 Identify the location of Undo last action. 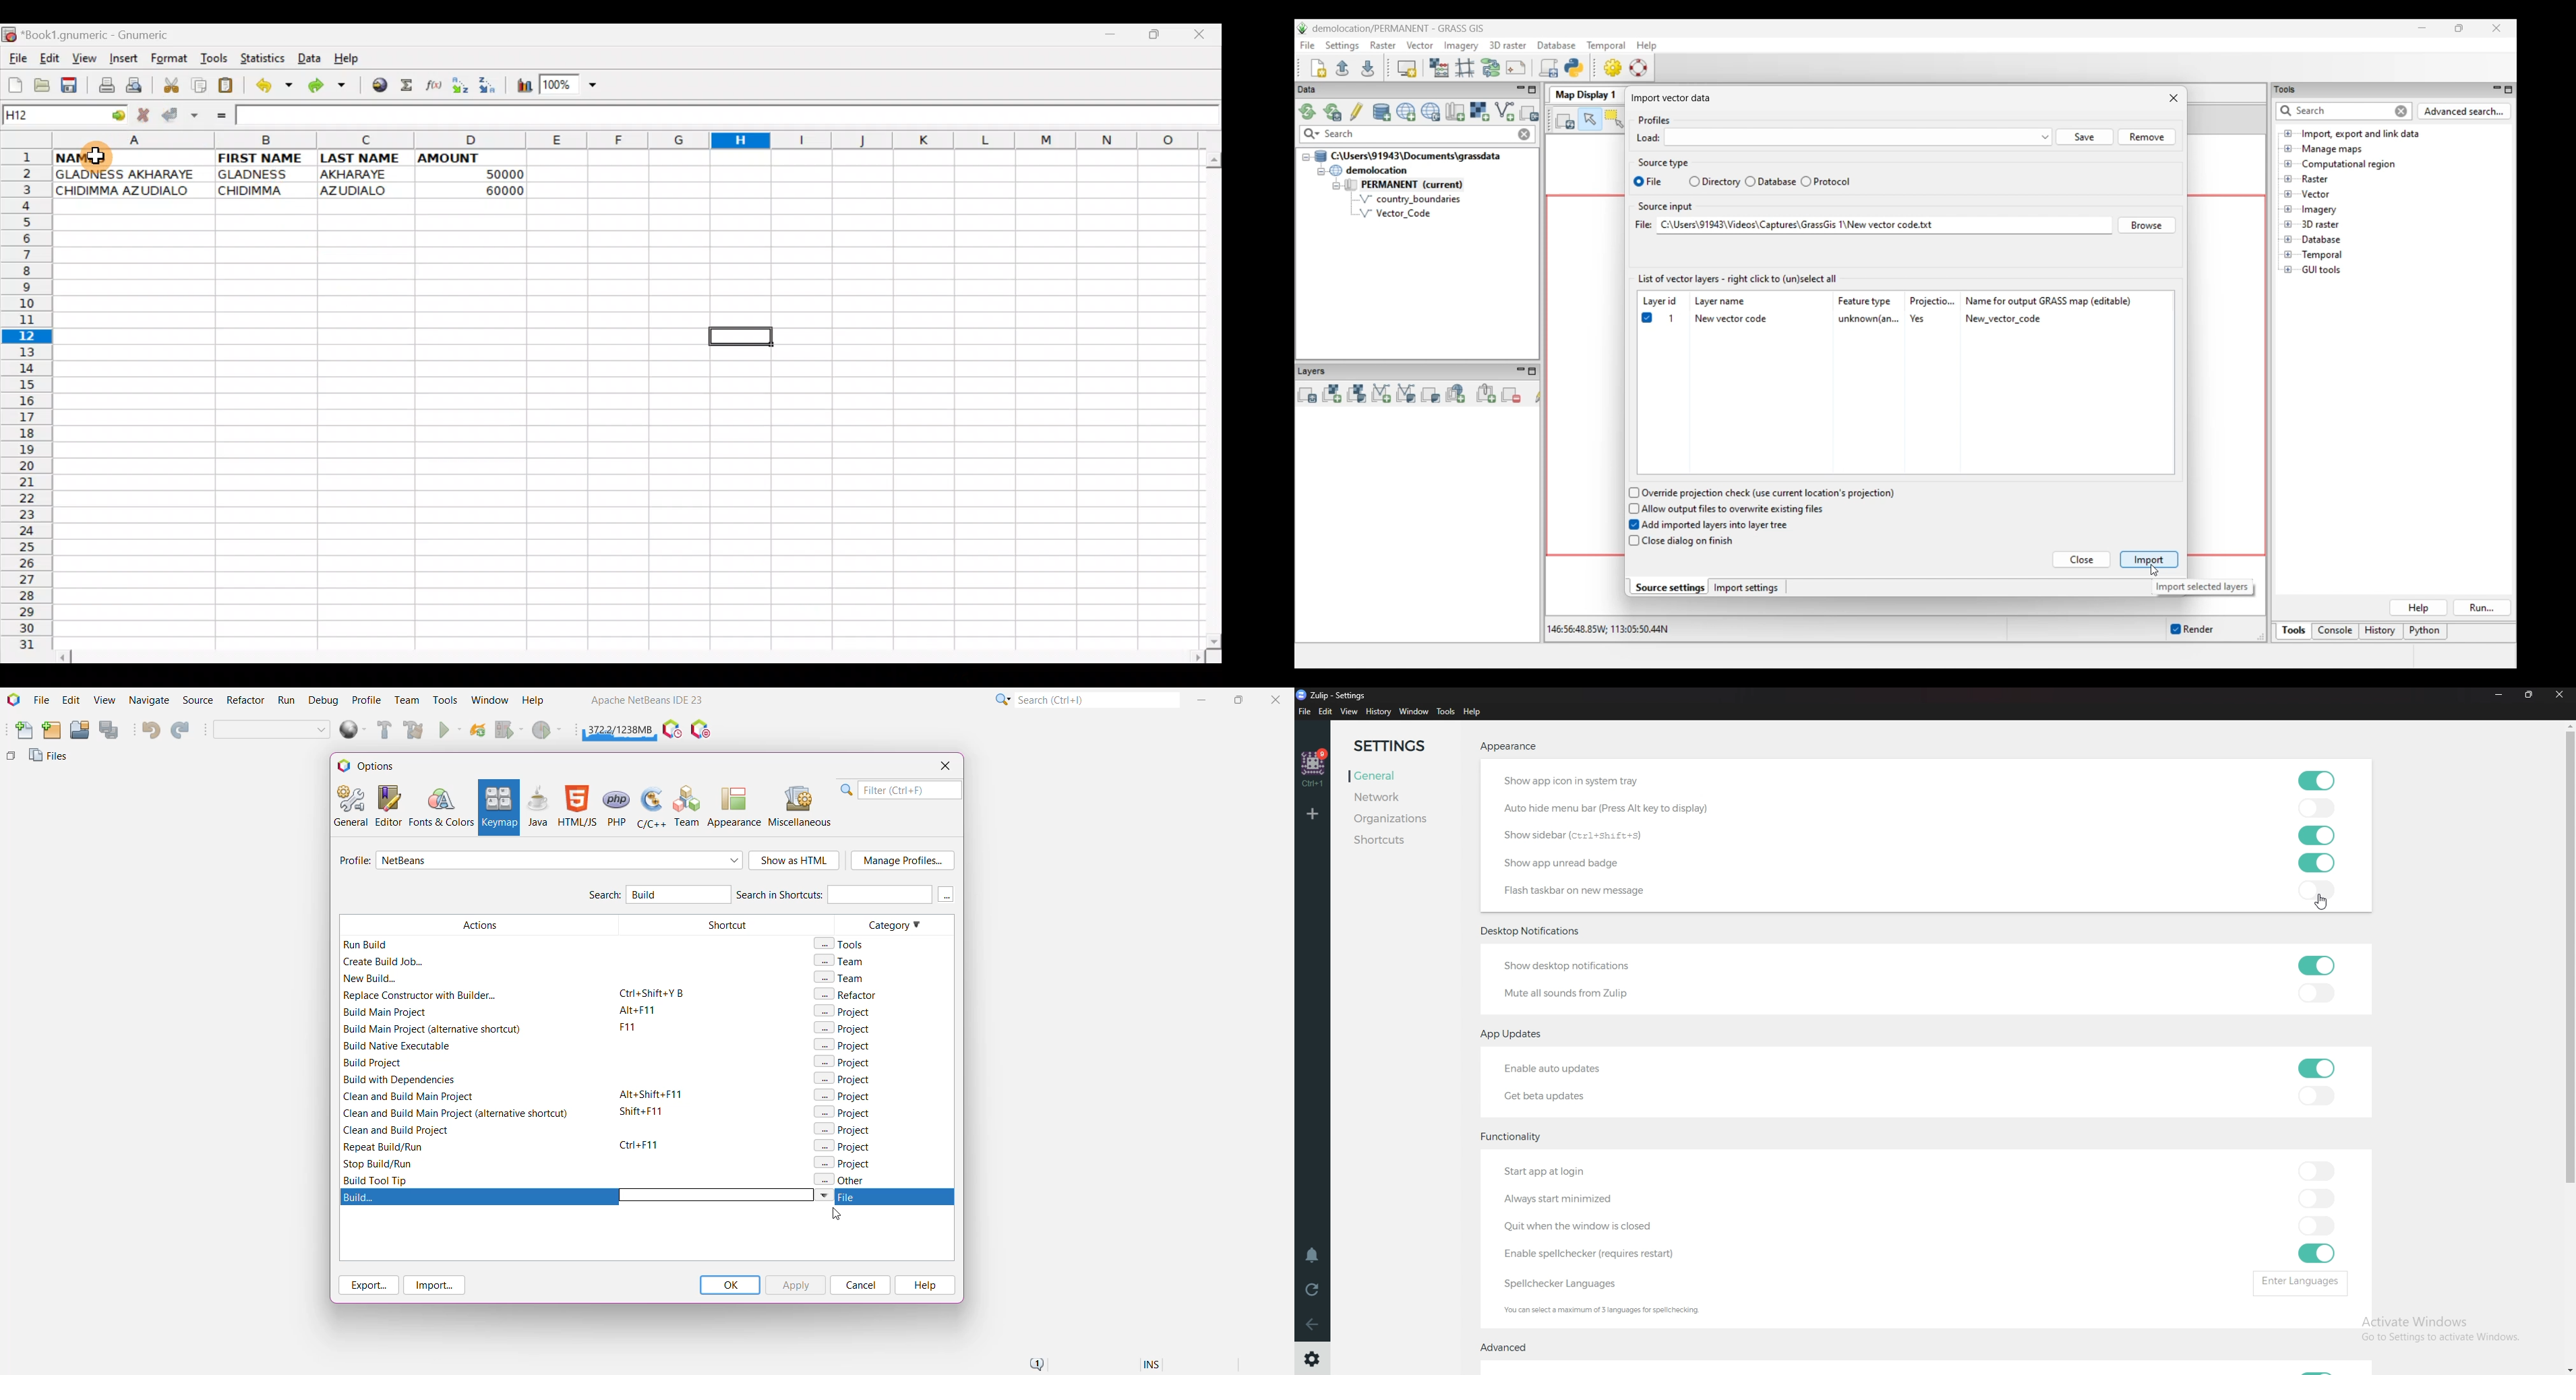
(276, 85).